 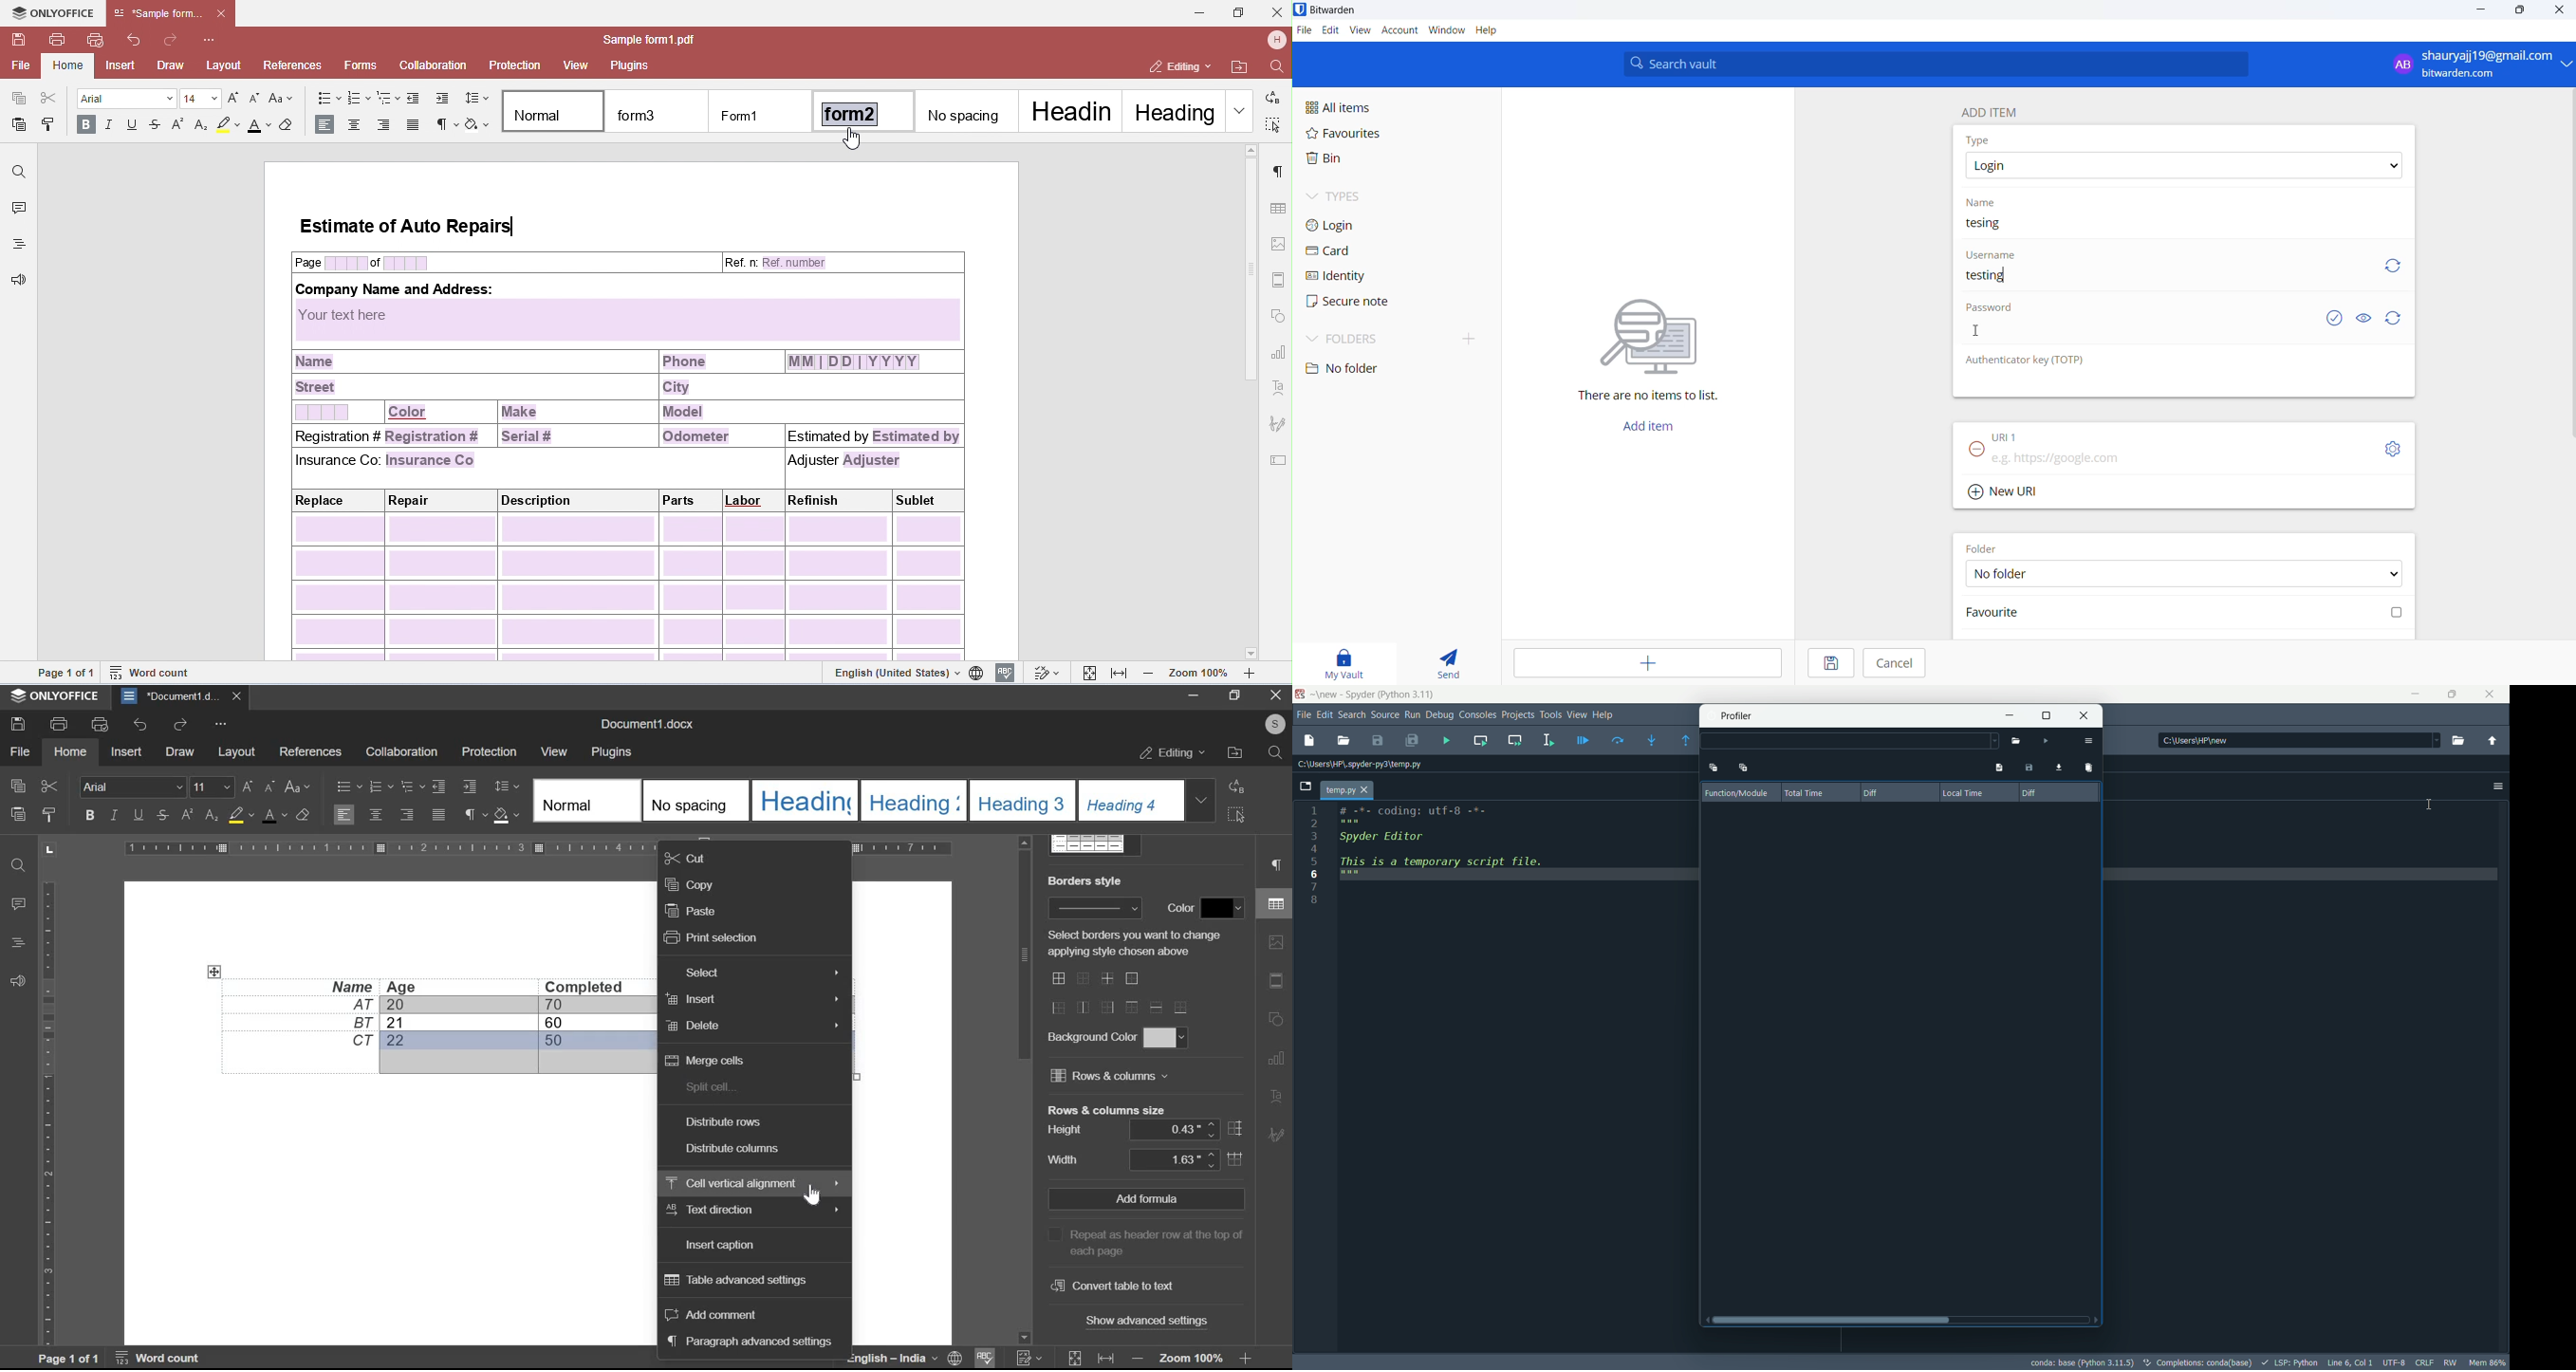 I want to click on Mark favourite, so click(x=2183, y=616).